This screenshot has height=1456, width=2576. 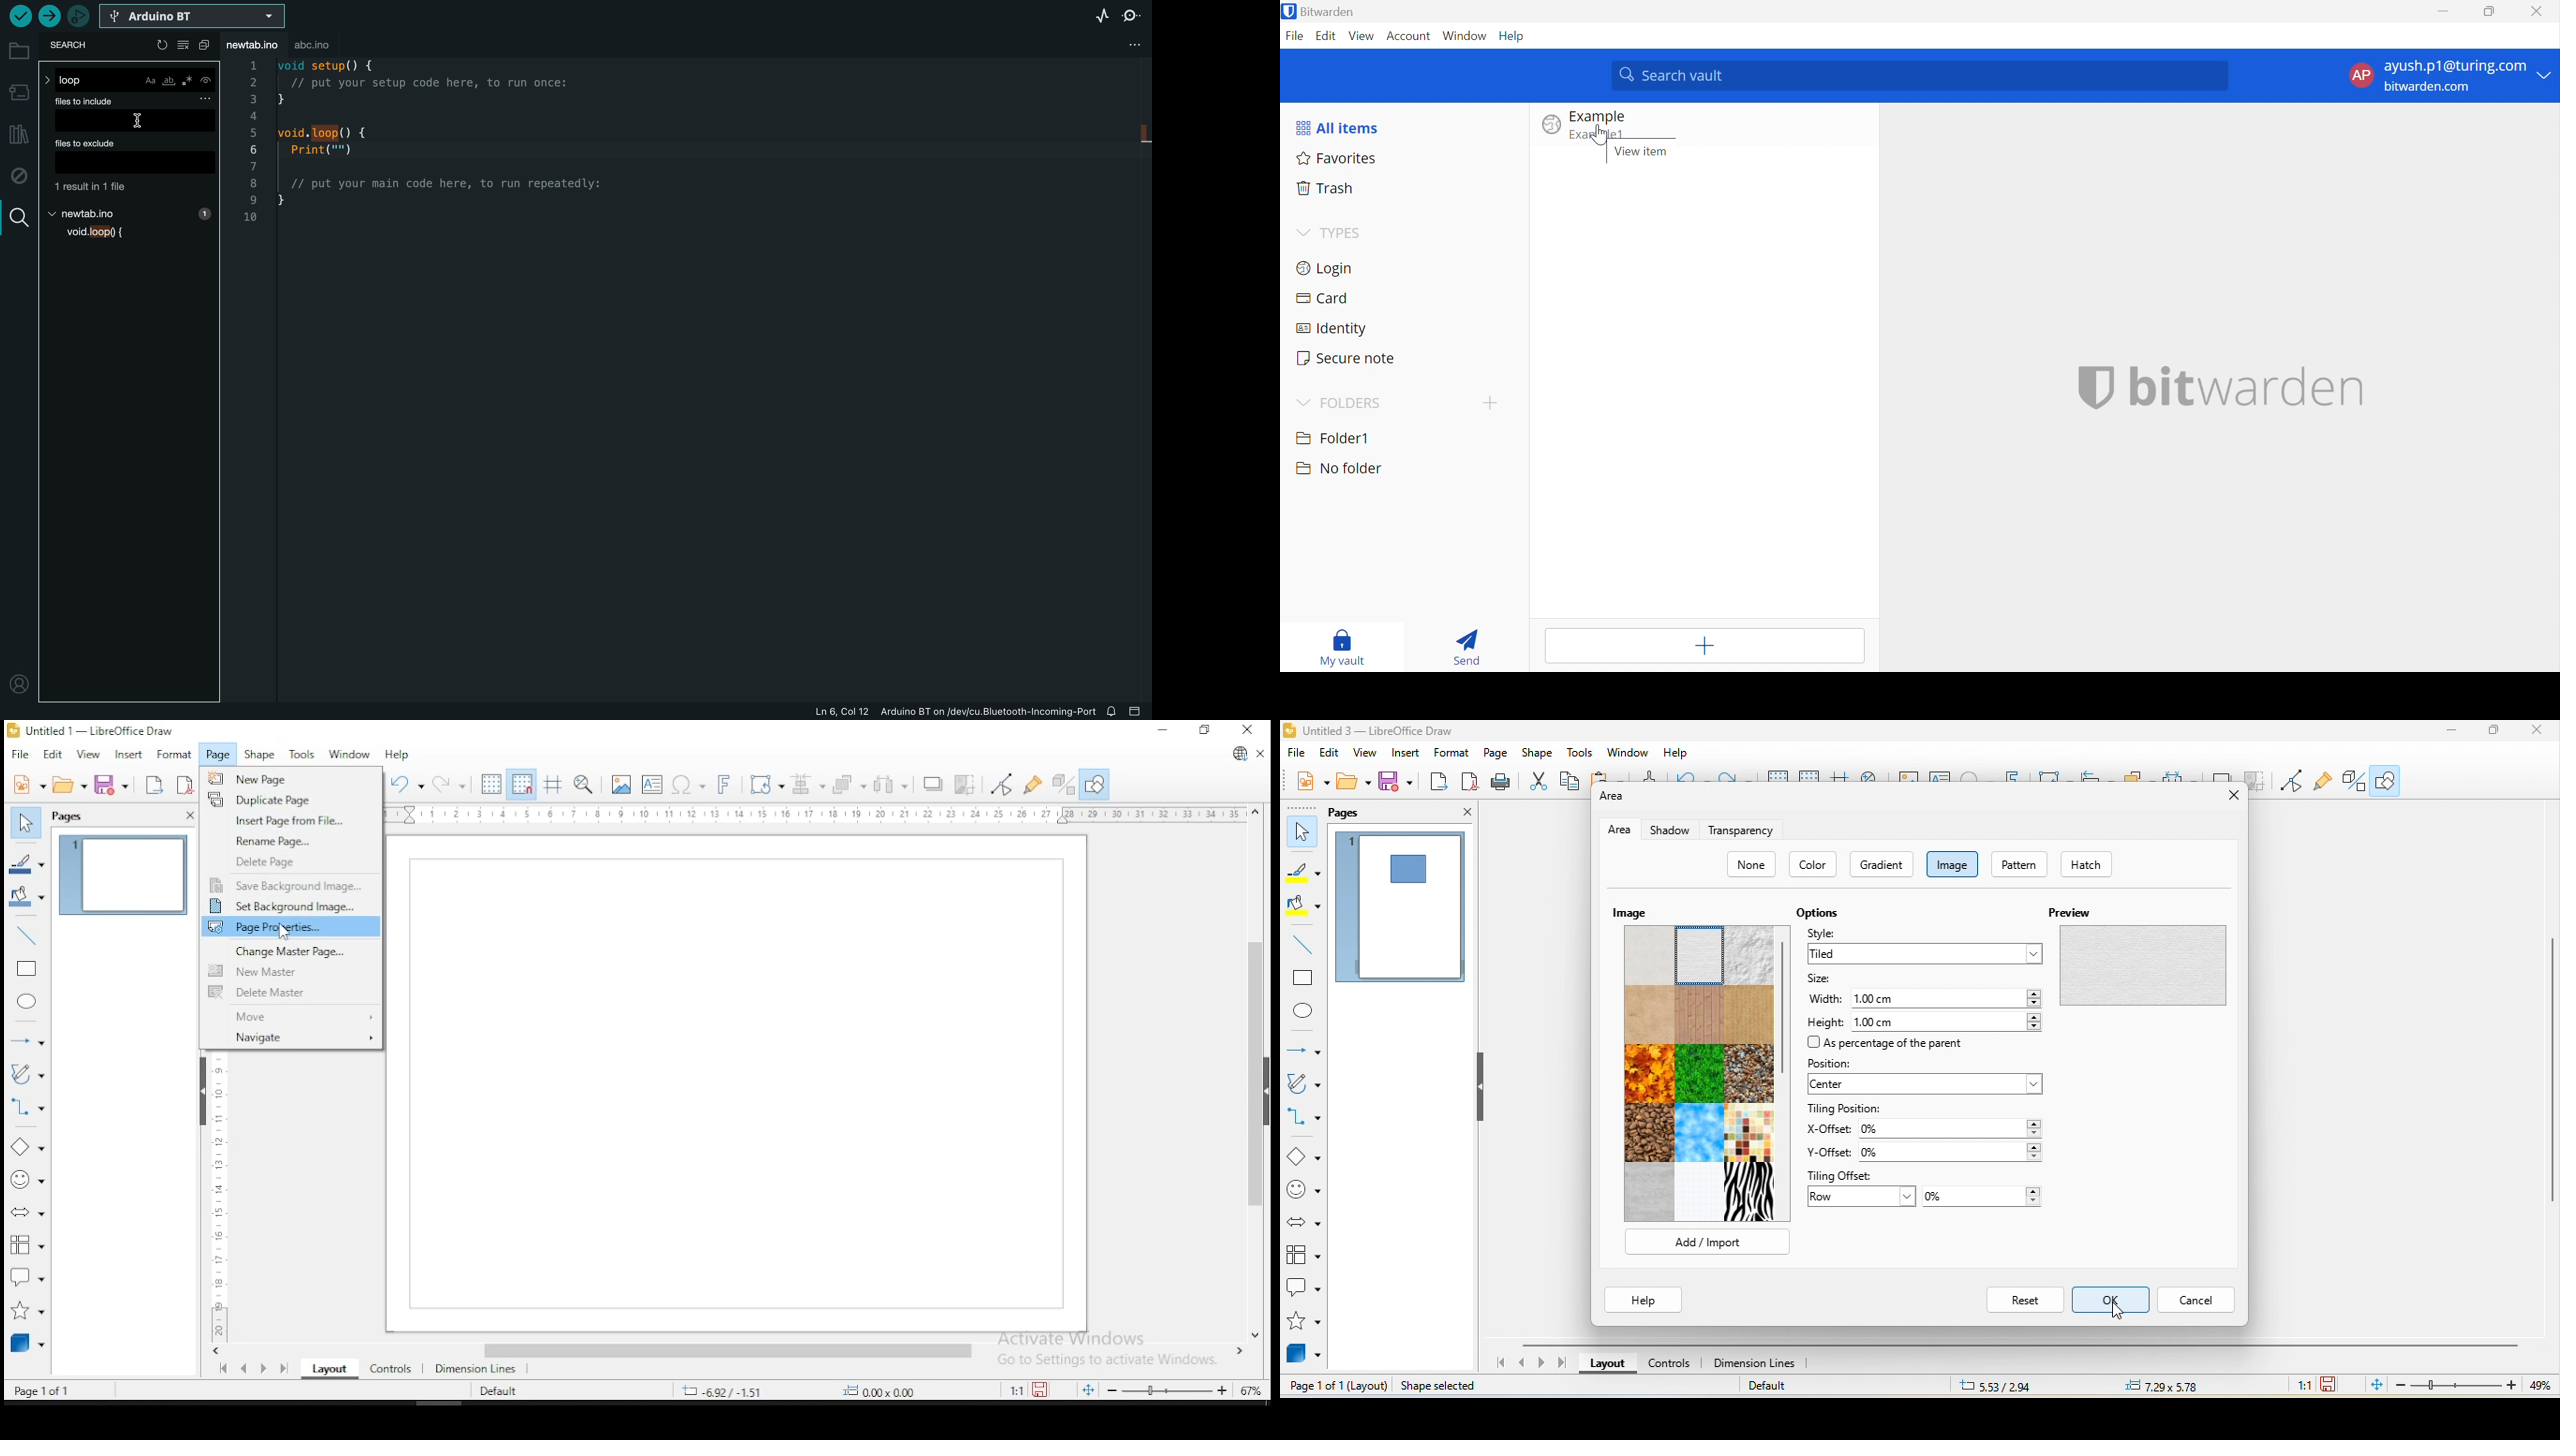 What do you see at coordinates (1537, 782) in the screenshot?
I see `cut` at bounding box center [1537, 782].